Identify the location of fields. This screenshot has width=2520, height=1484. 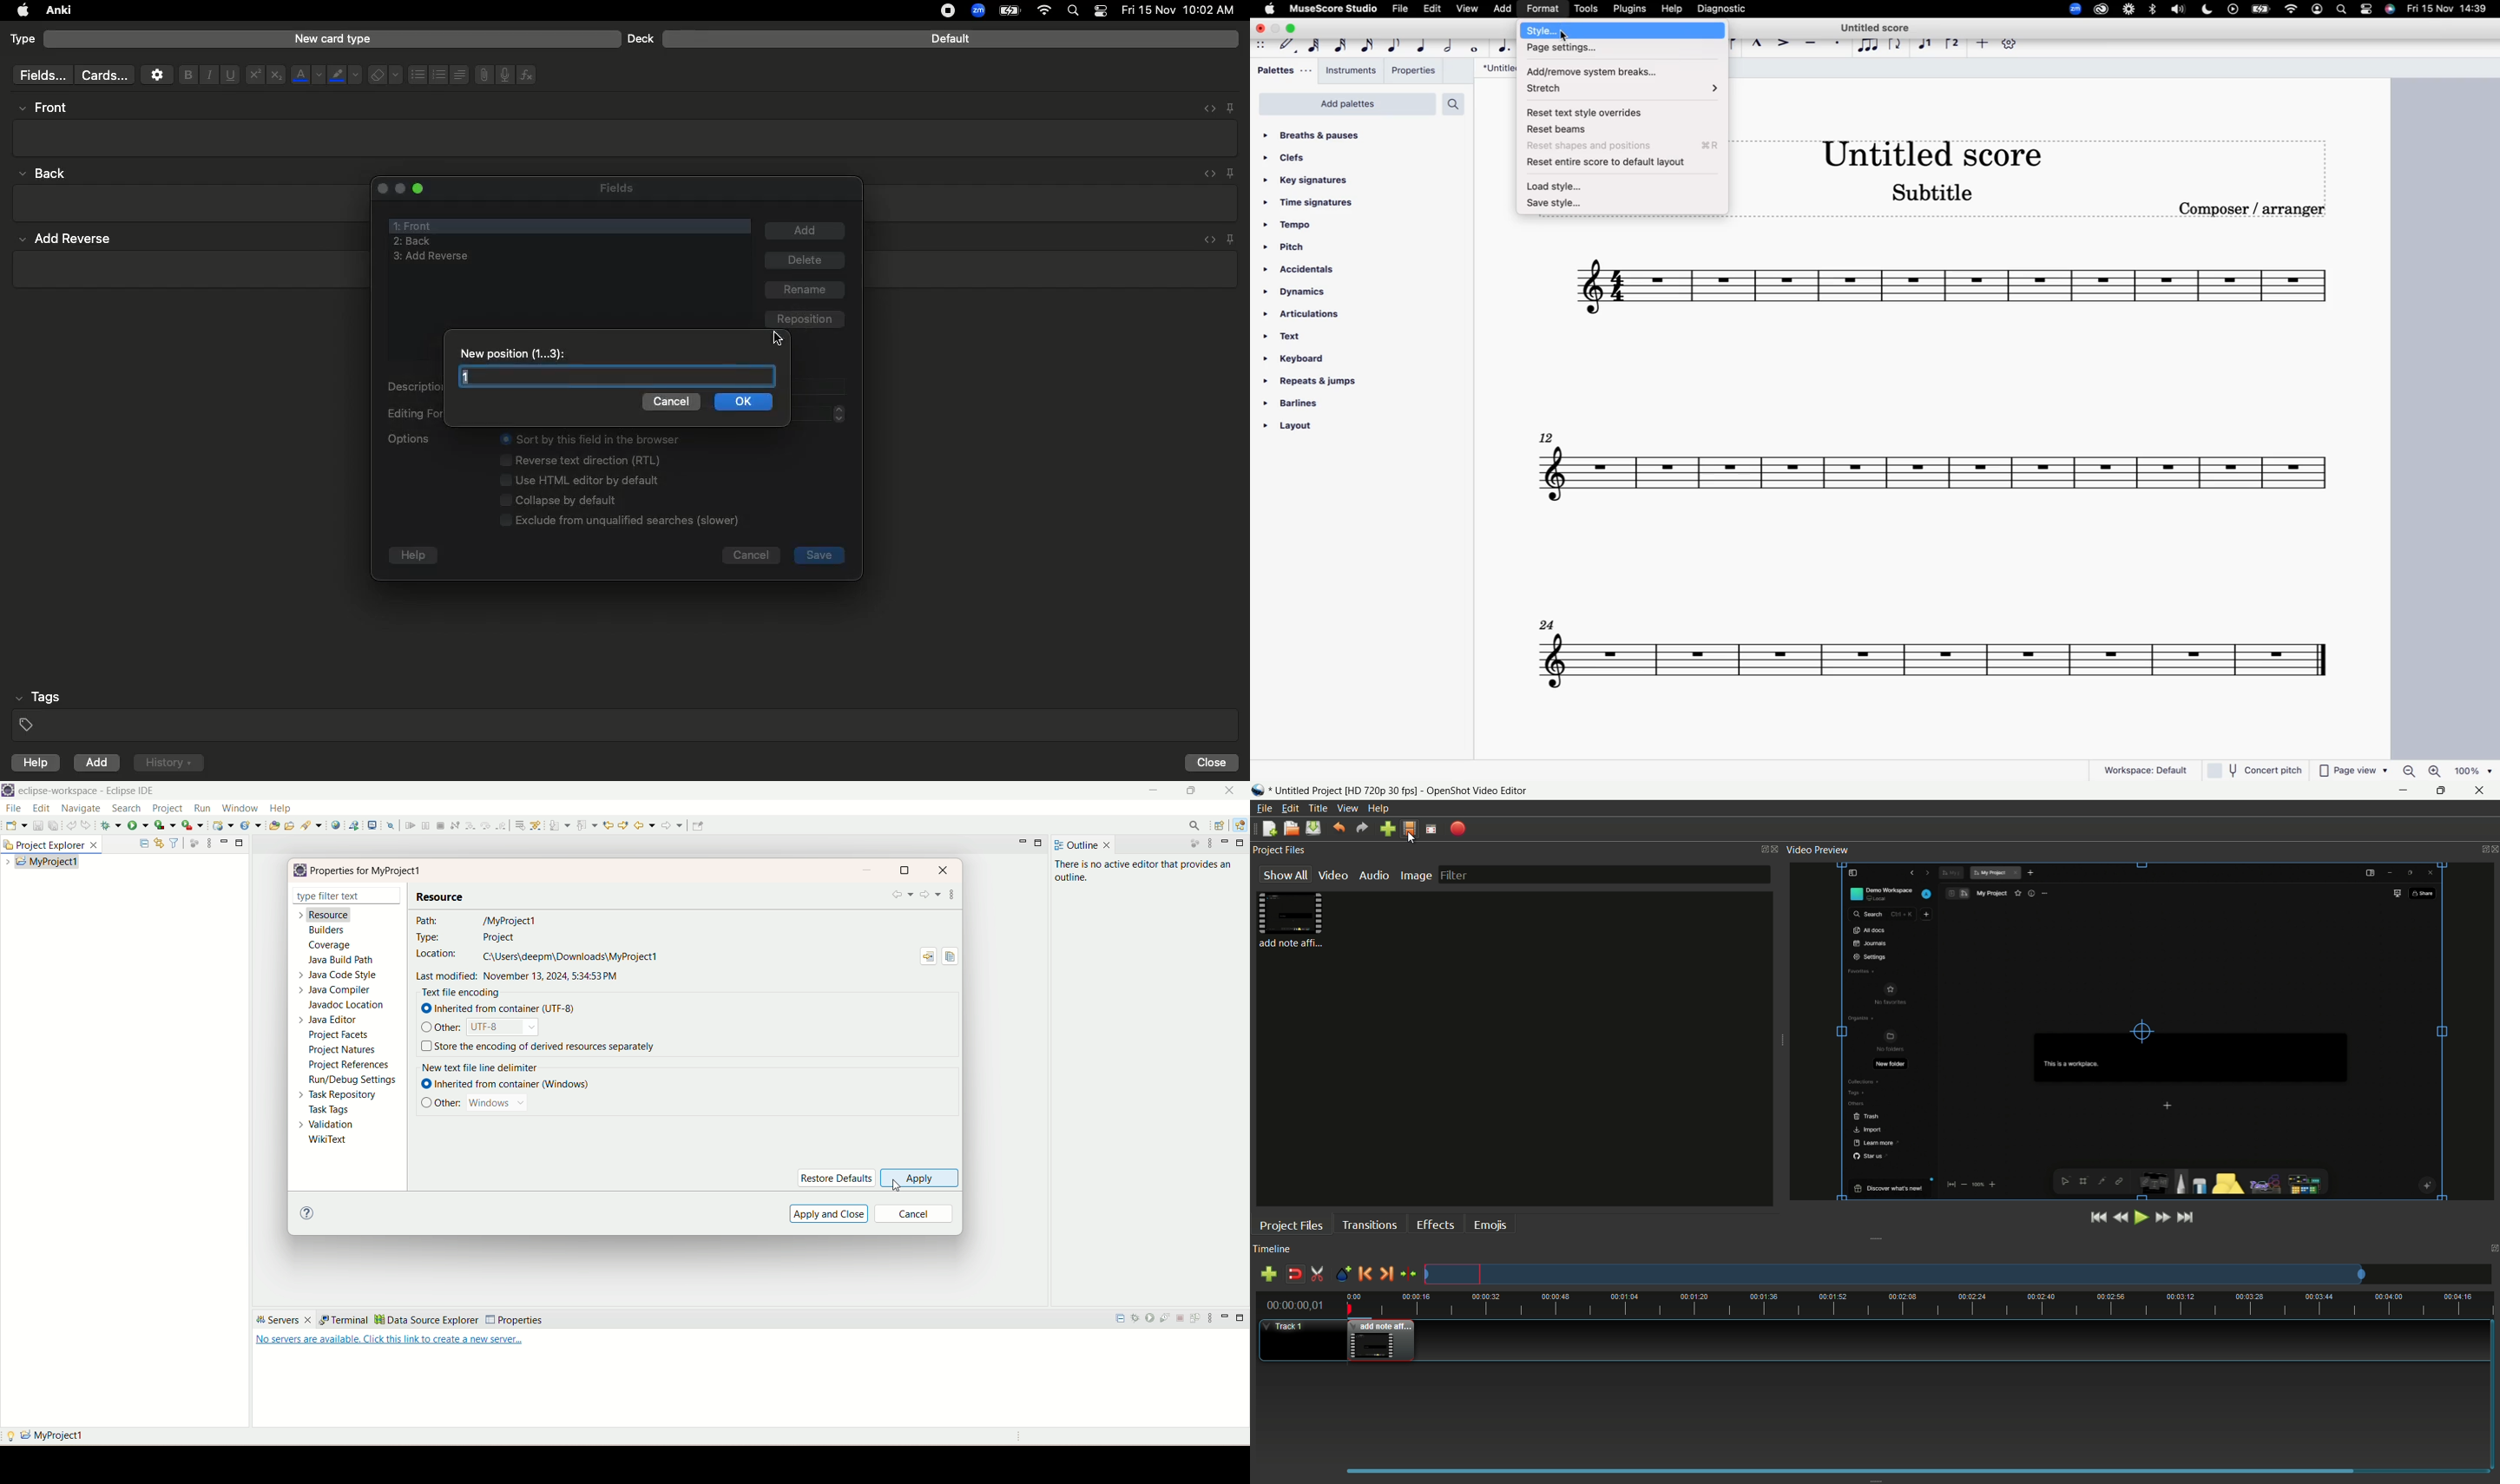
(38, 76).